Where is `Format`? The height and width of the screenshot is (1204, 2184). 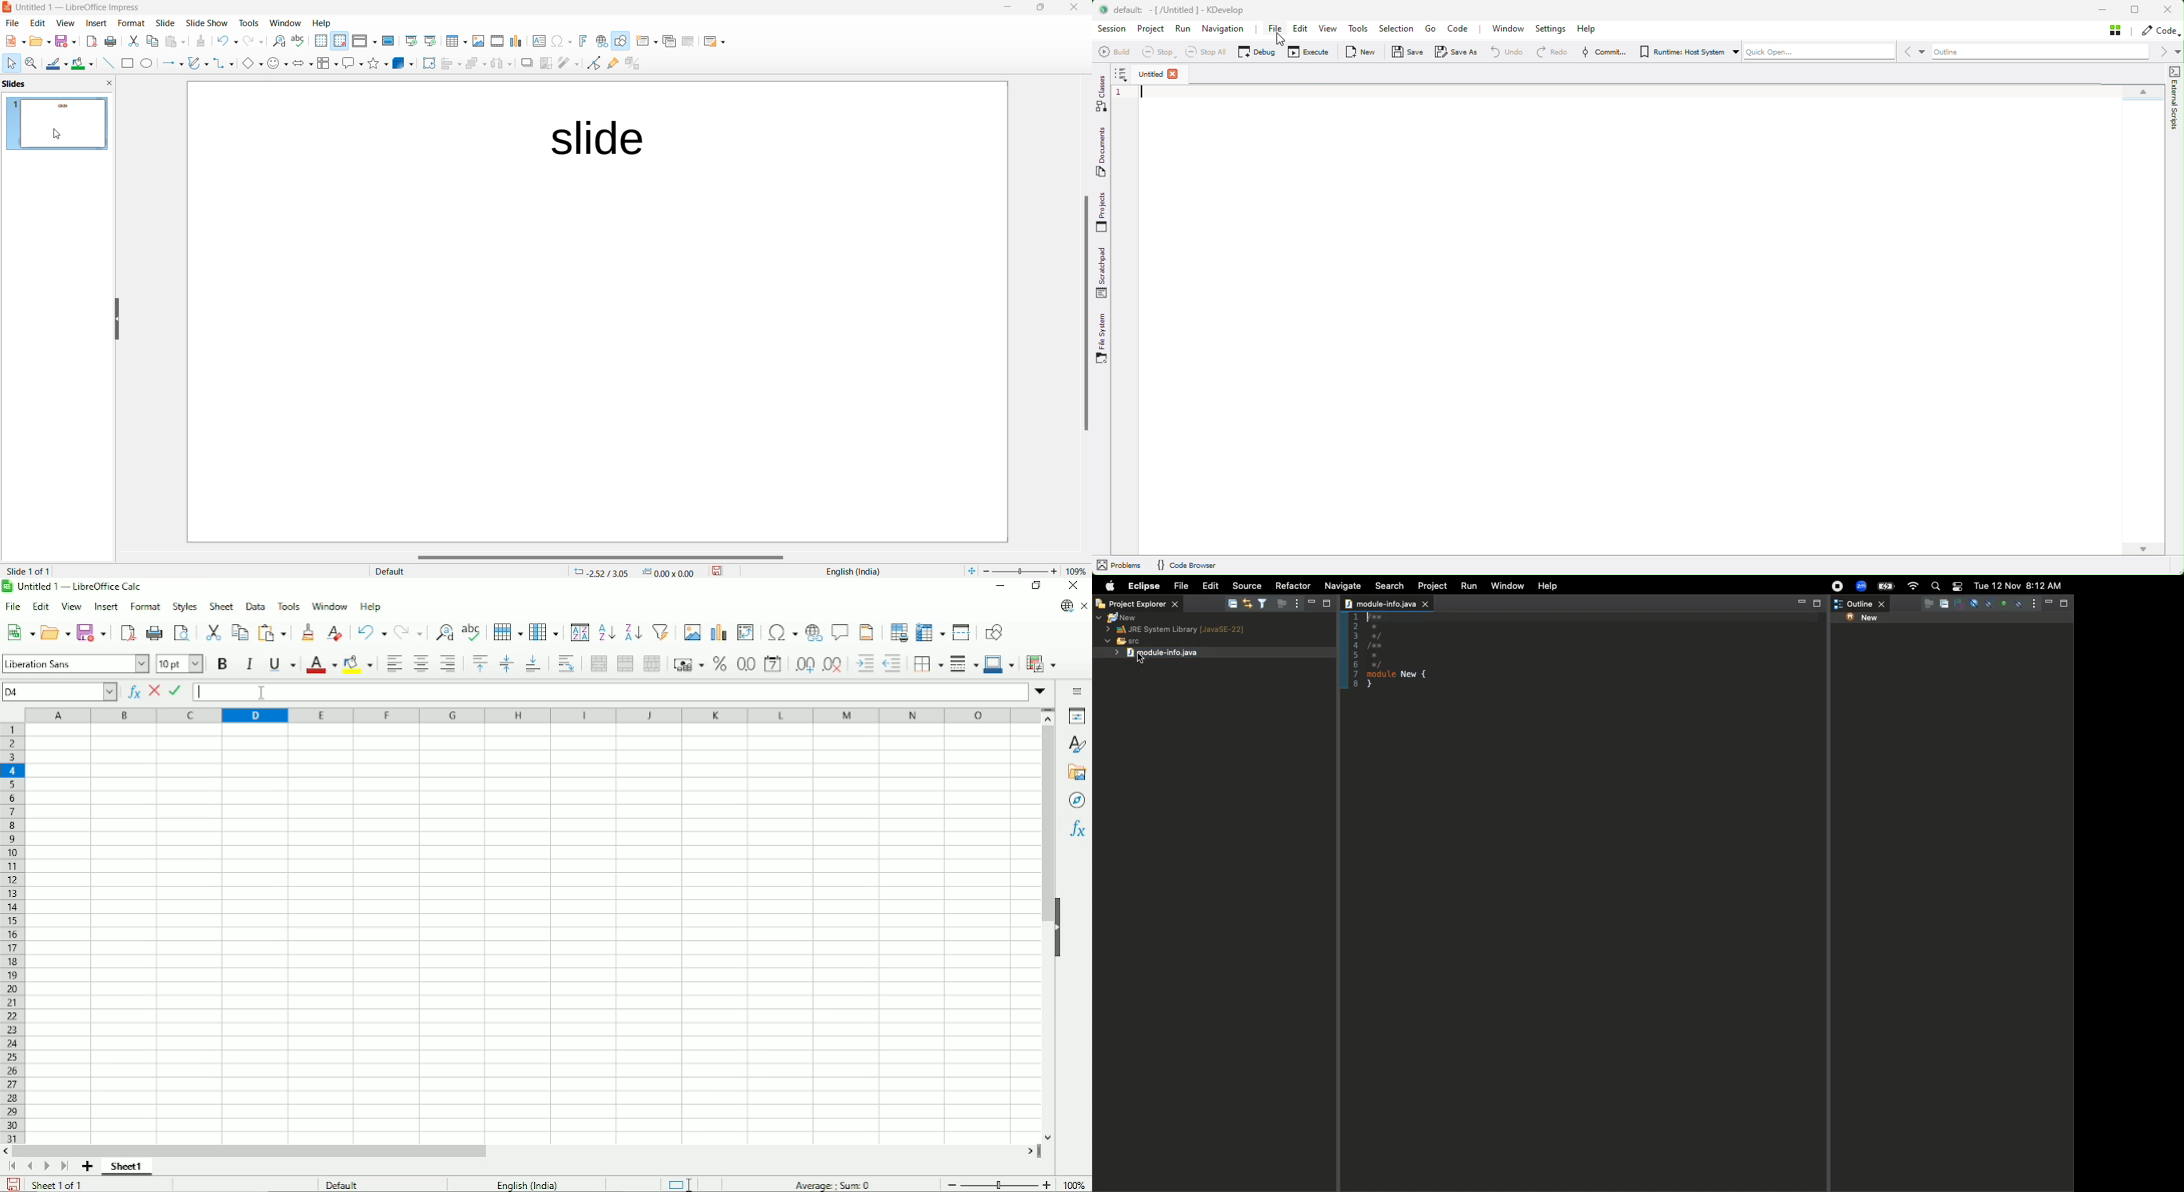 Format is located at coordinates (146, 606).